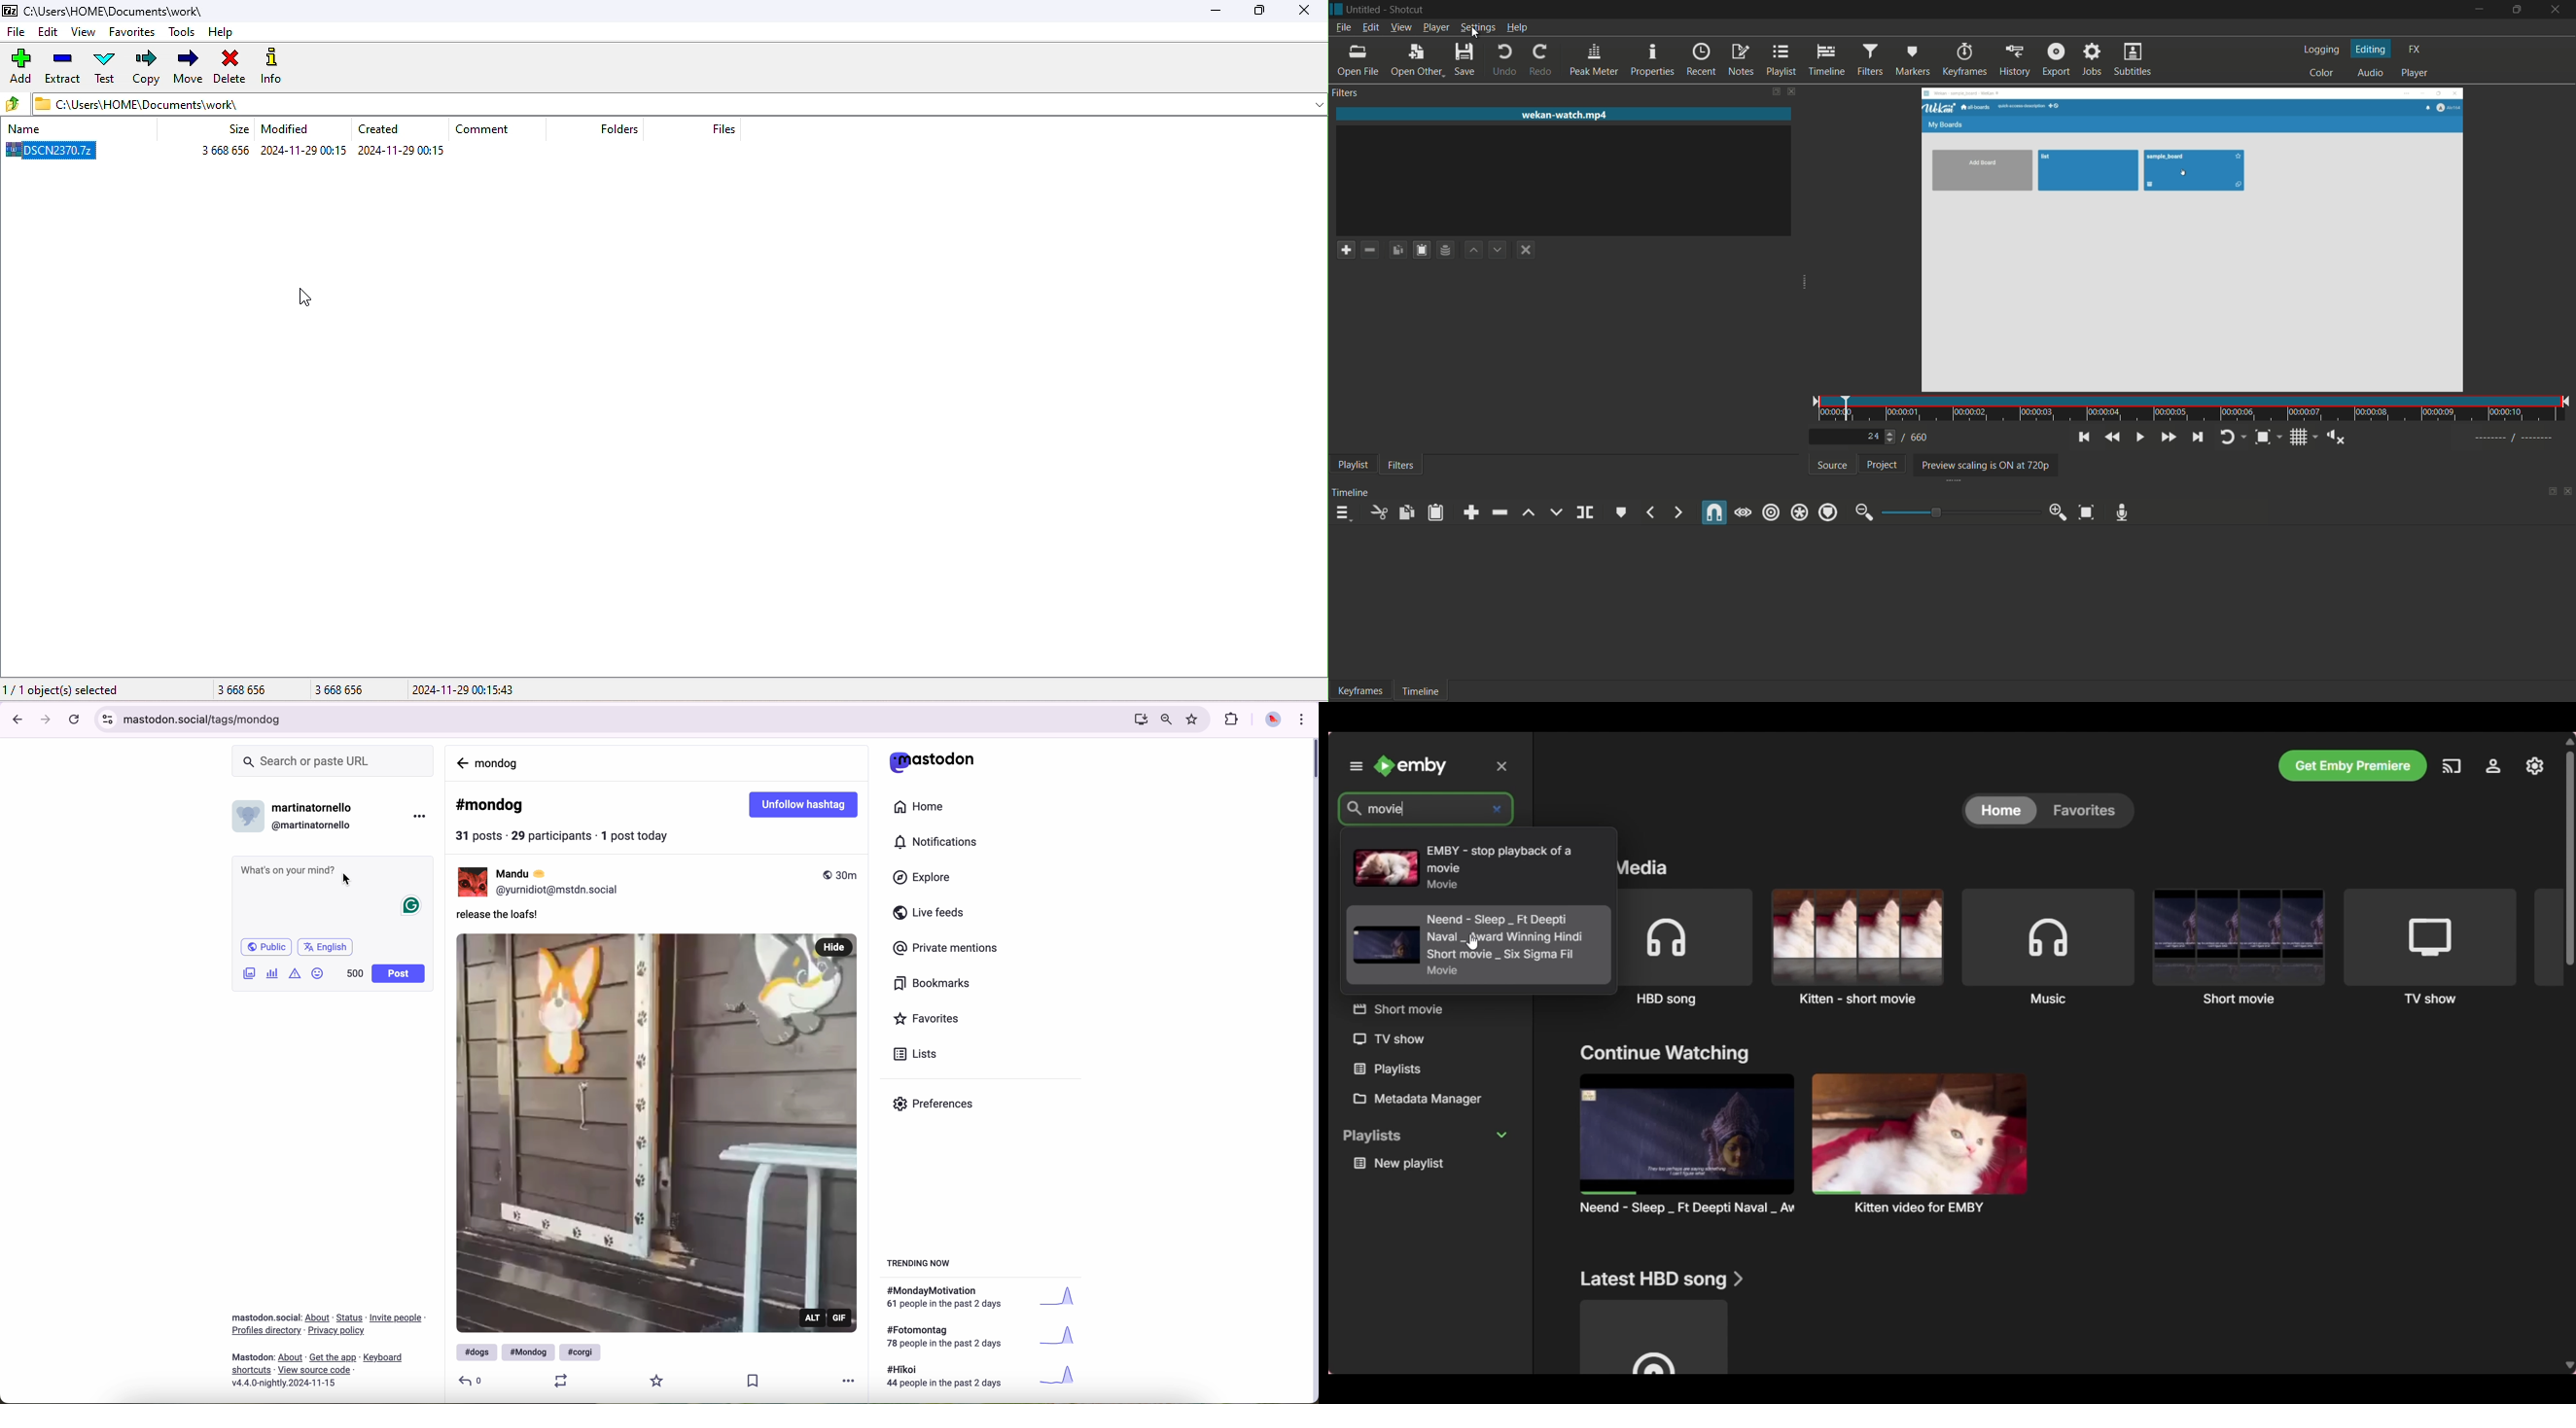 Image resolution: width=2576 pixels, height=1428 pixels. What do you see at coordinates (472, 1380) in the screenshot?
I see `reply` at bounding box center [472, 1380].